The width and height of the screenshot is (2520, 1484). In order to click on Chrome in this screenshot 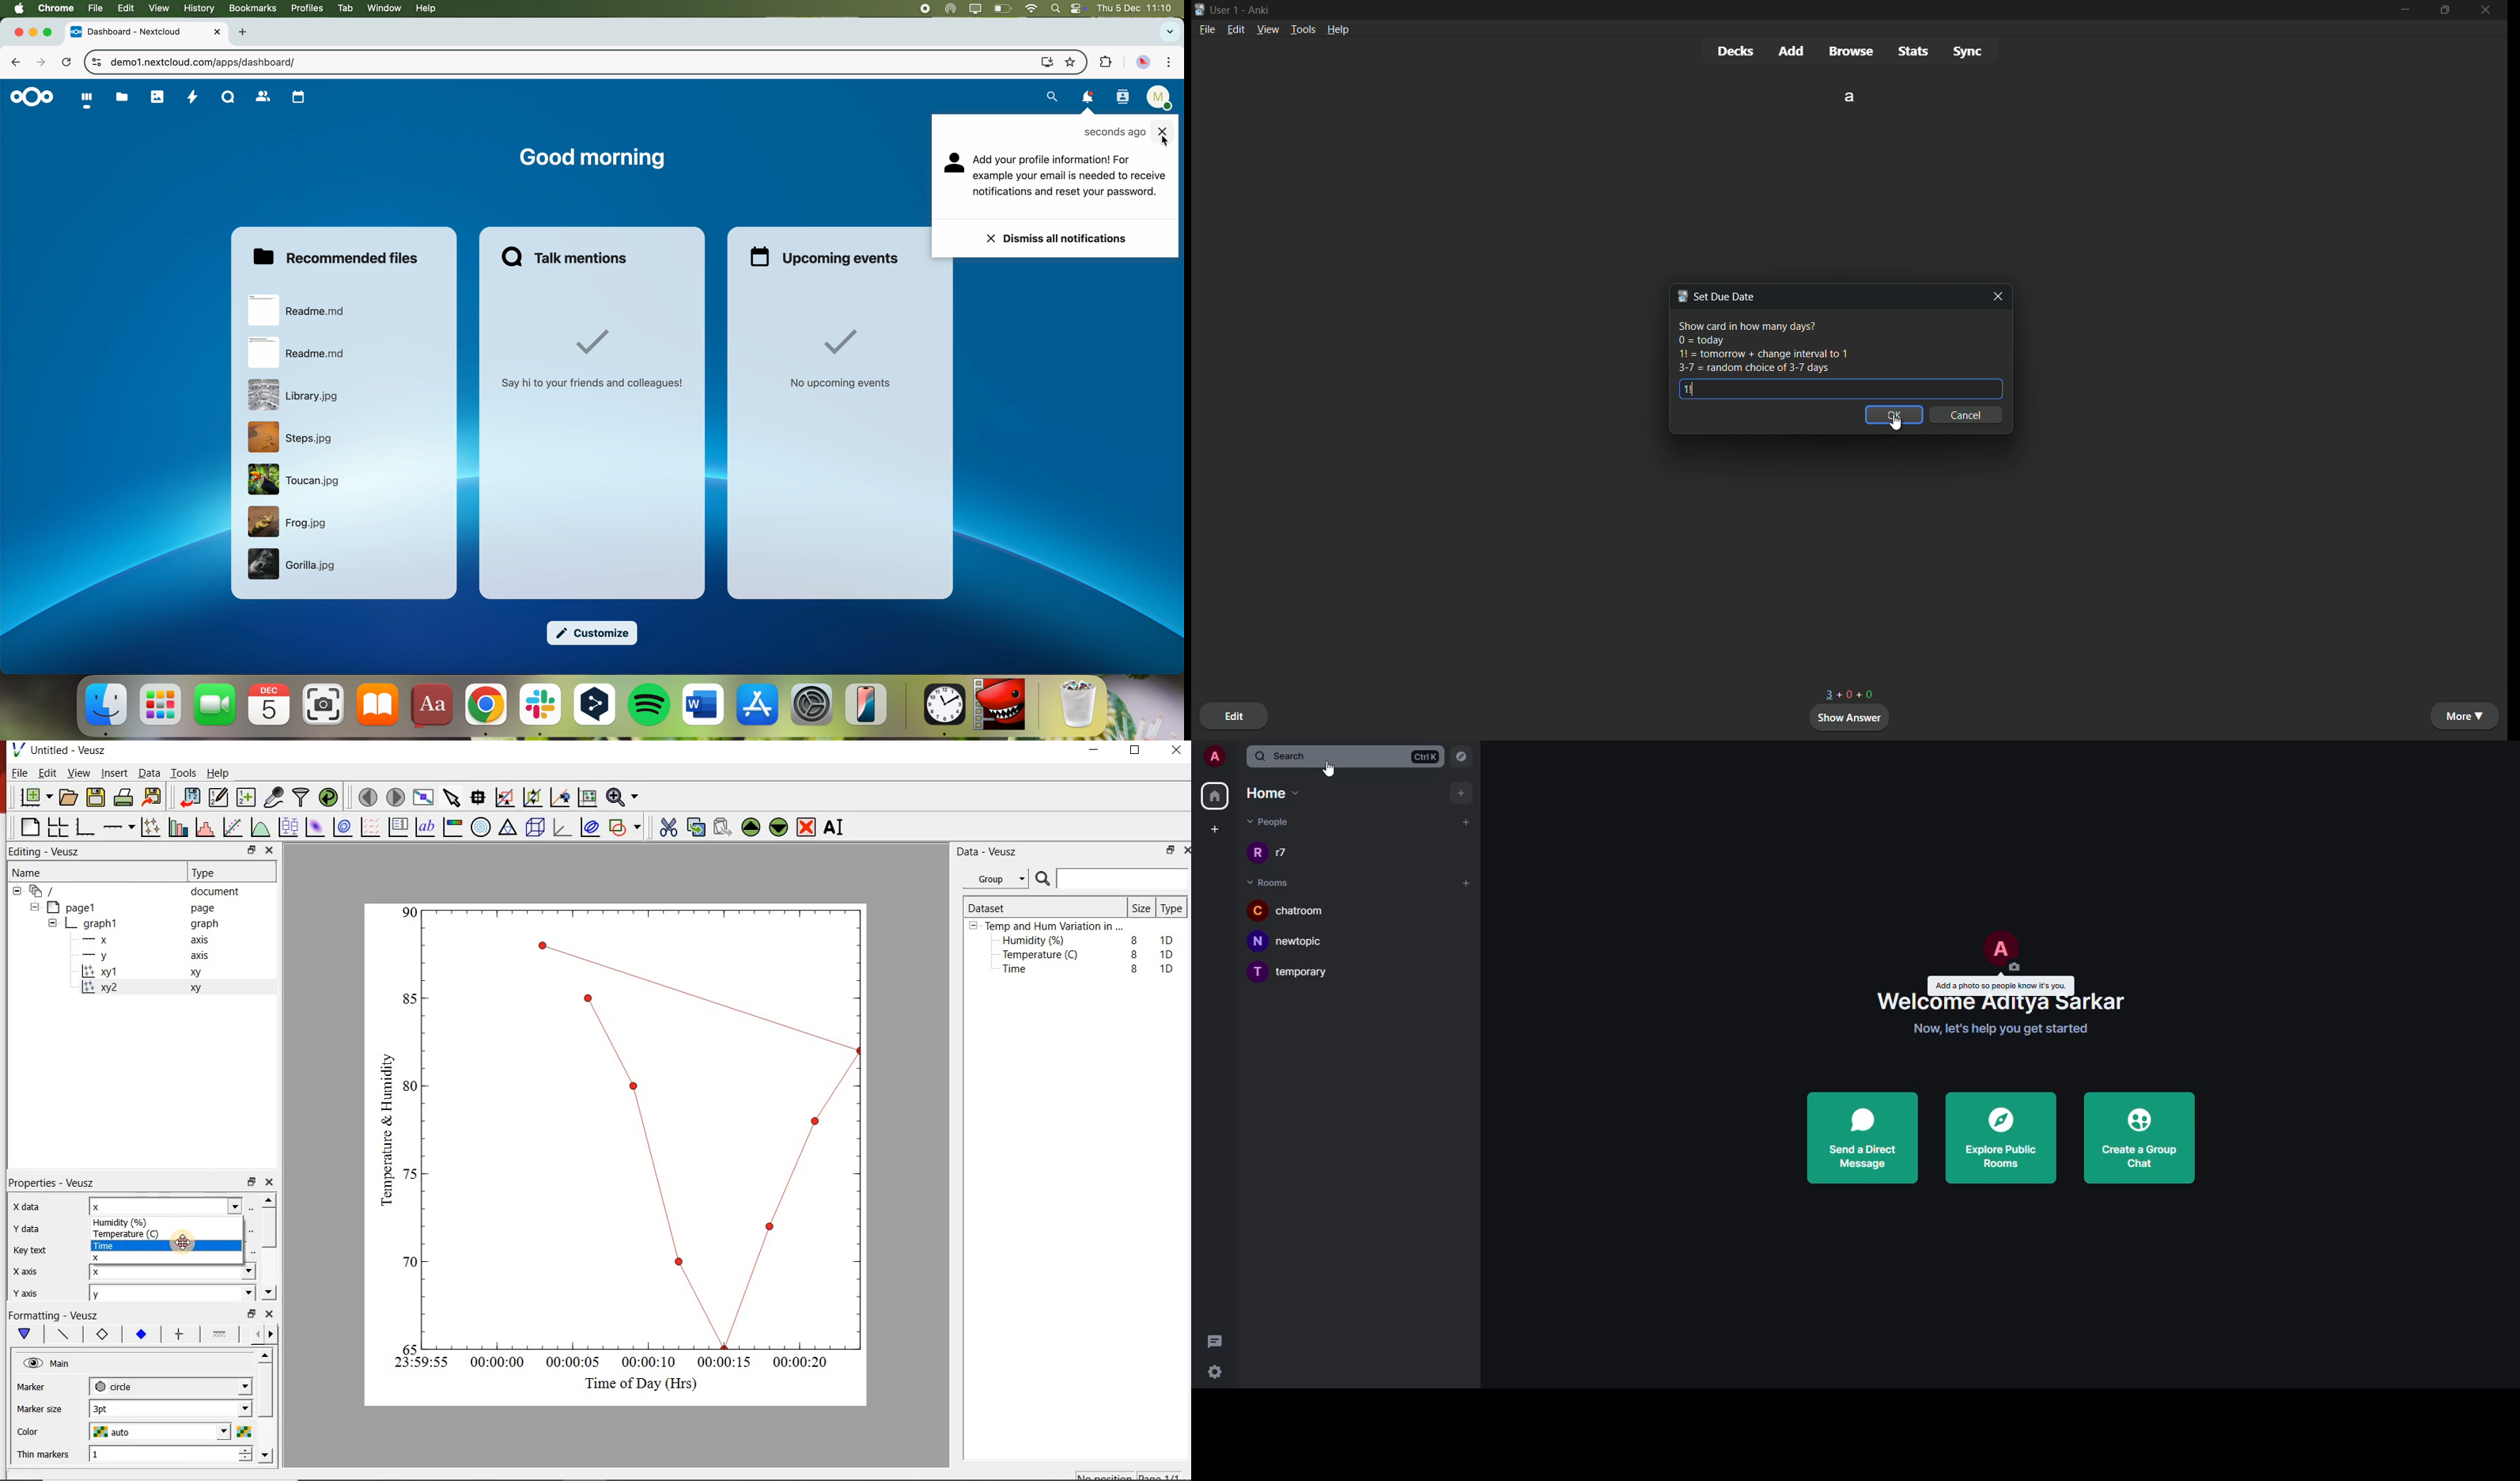, I will do `click(55, 7)`.